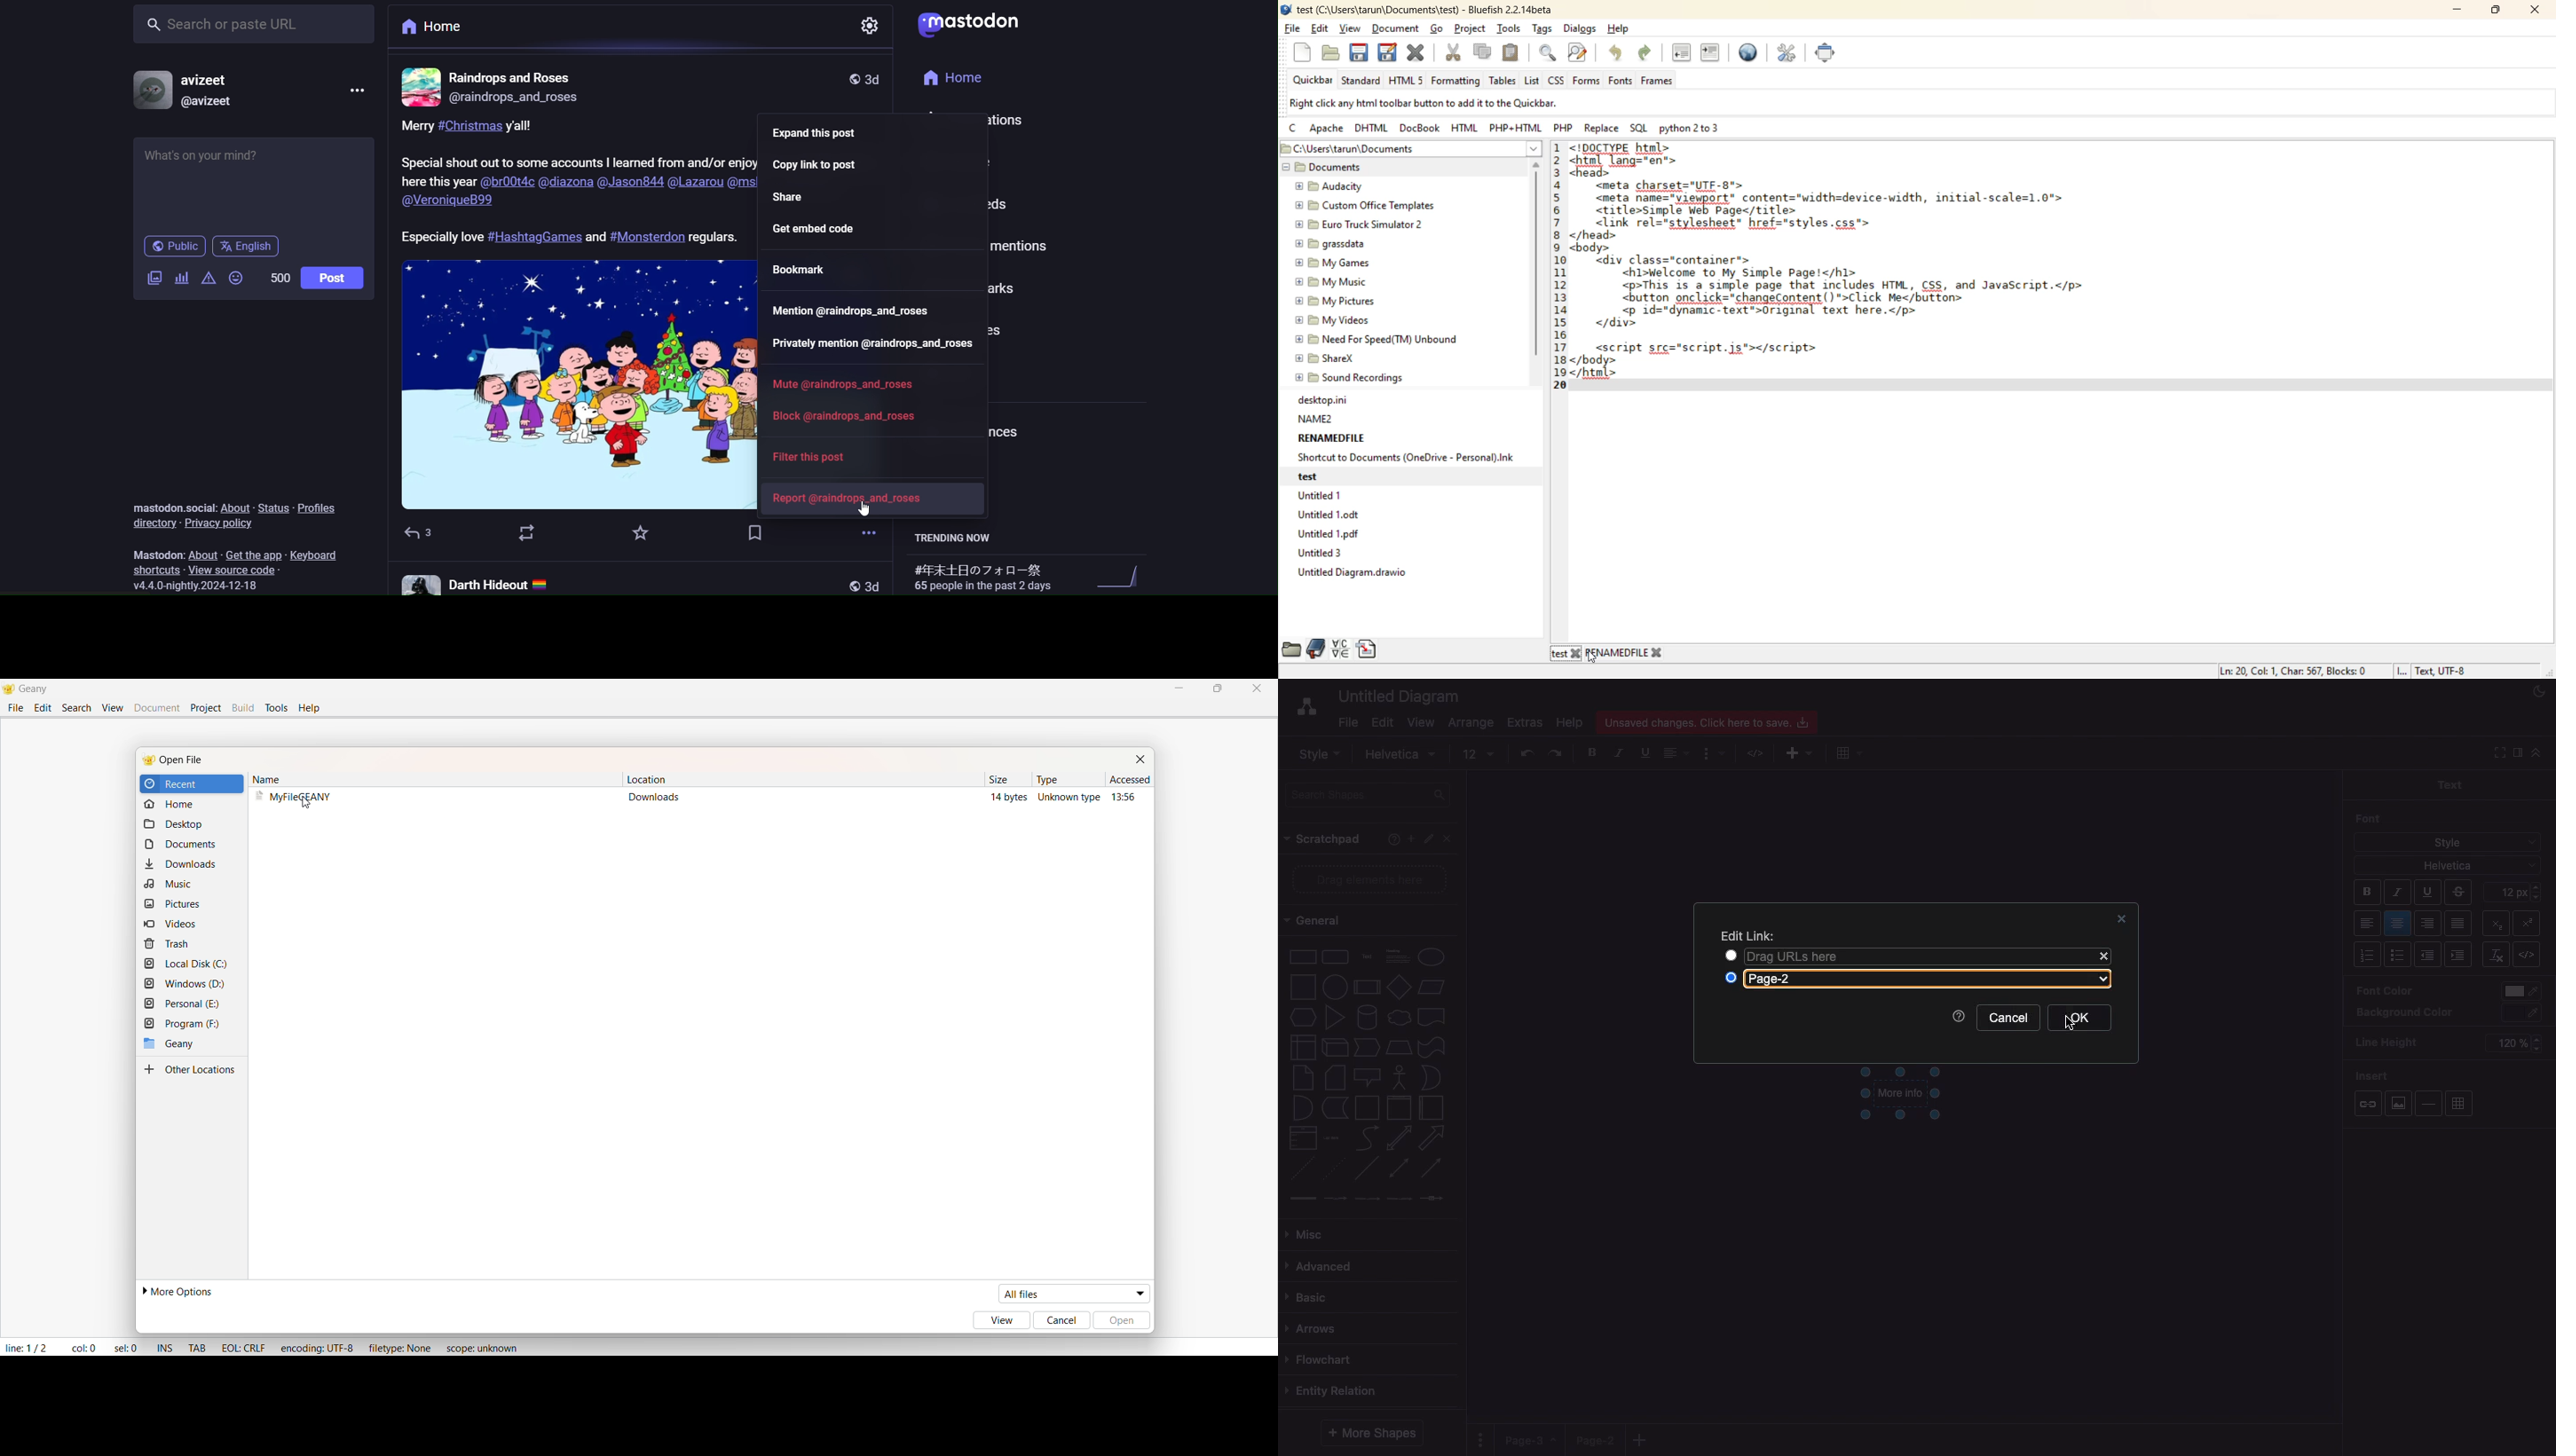 This screenshot has height=1456, width=2576. What do you see at coordinates (1335, 1200) in the screenshot?
I see `connector with label` at bounding box center [1335, 1200].